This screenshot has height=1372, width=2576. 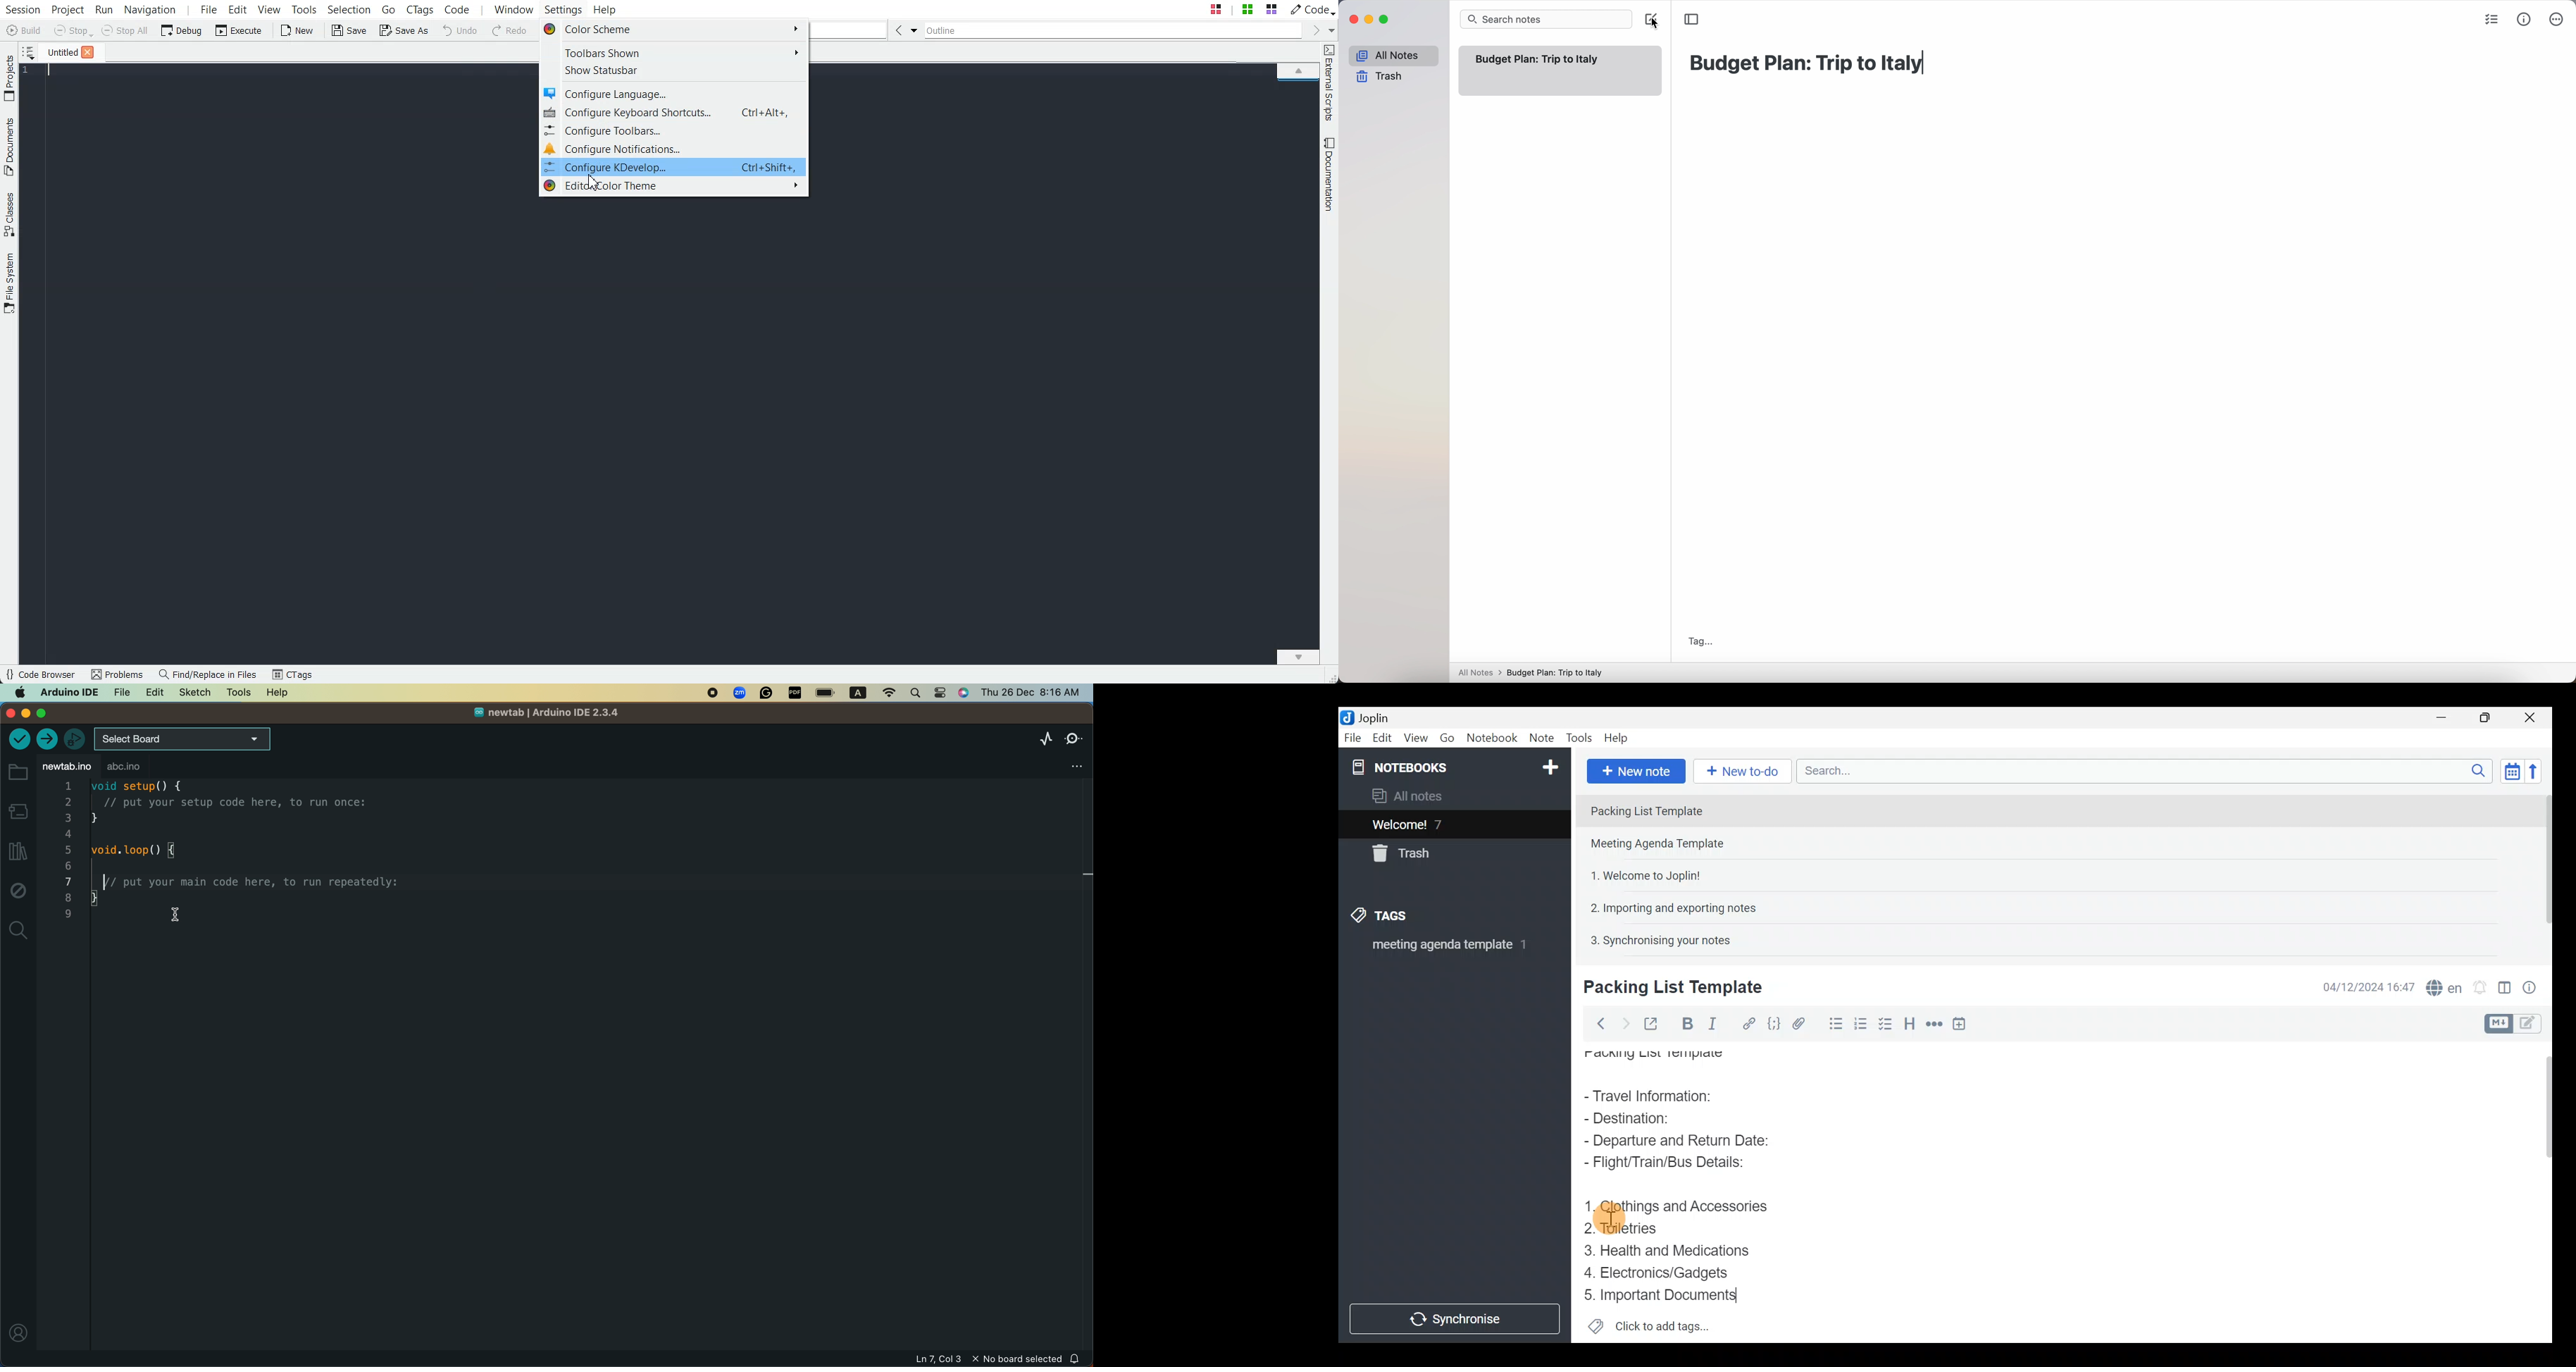 What do you see at coordinates (1677, 1142) in the screenshot?
I see `Departure and Return Date:` at bounding box center [1677, 1142].